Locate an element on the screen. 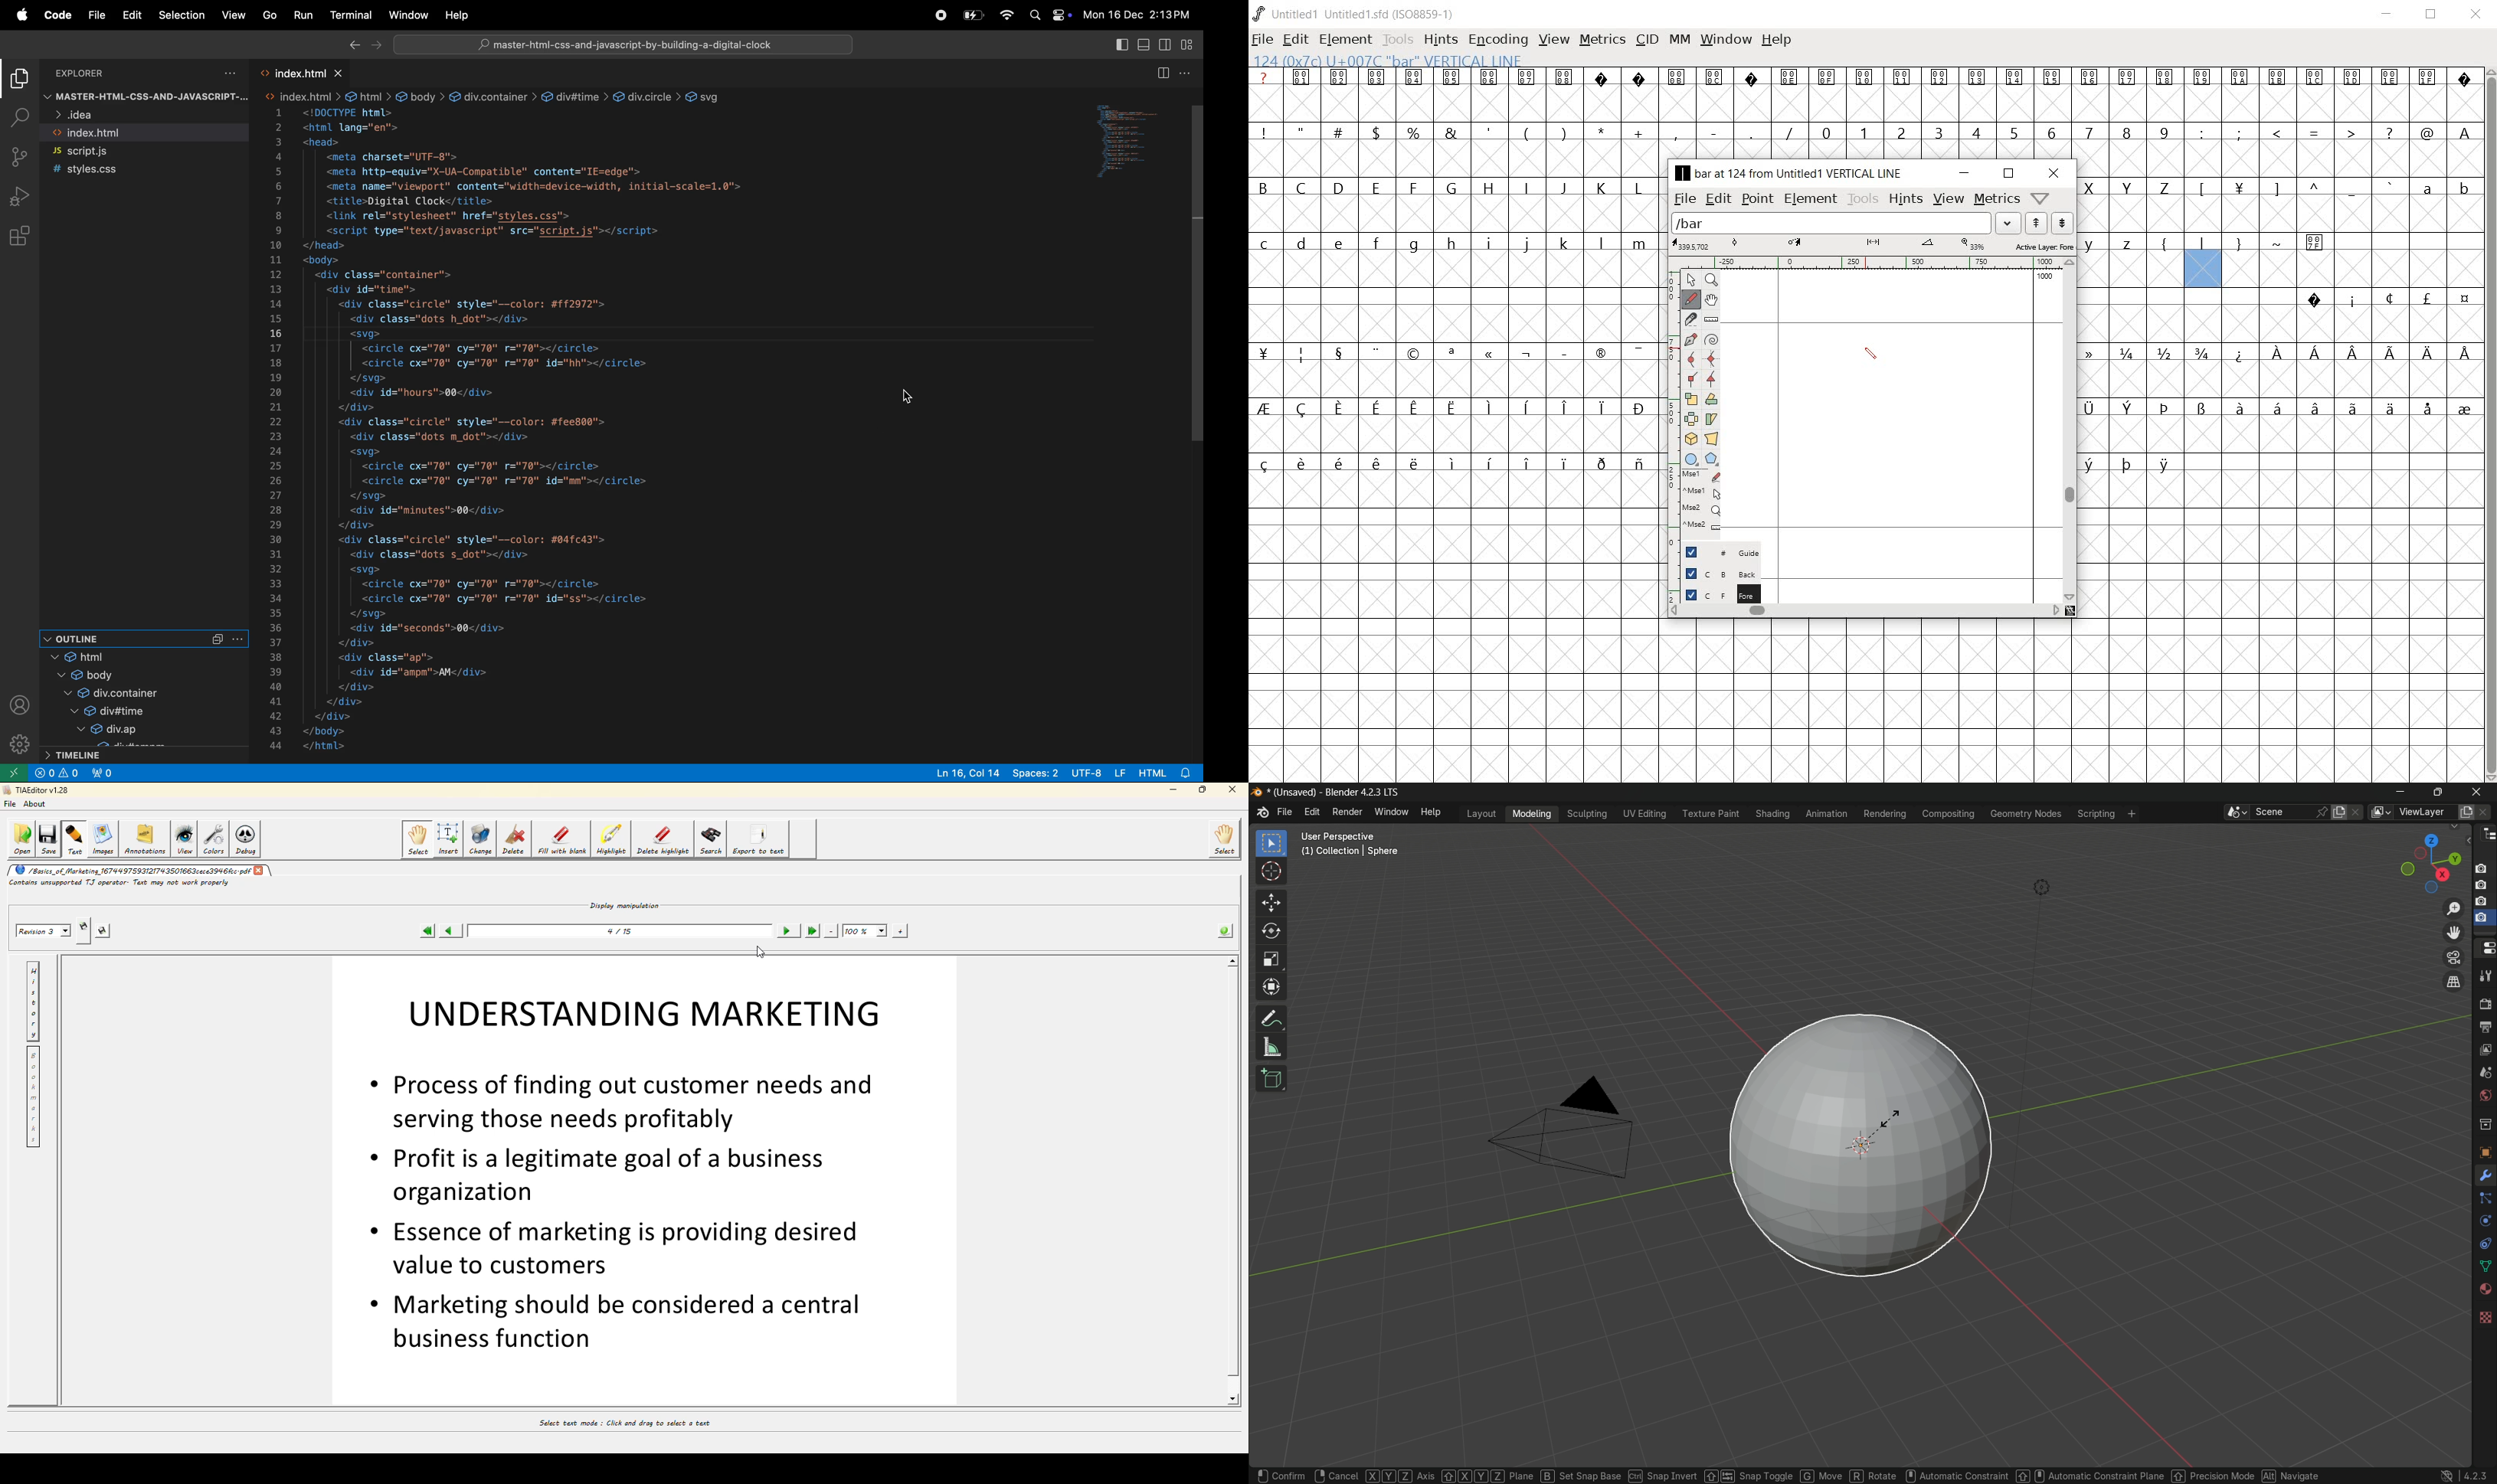 Image resolution: width=2520 pixels, height=1484 pixels. select box is located at coordinates (1270, 843).